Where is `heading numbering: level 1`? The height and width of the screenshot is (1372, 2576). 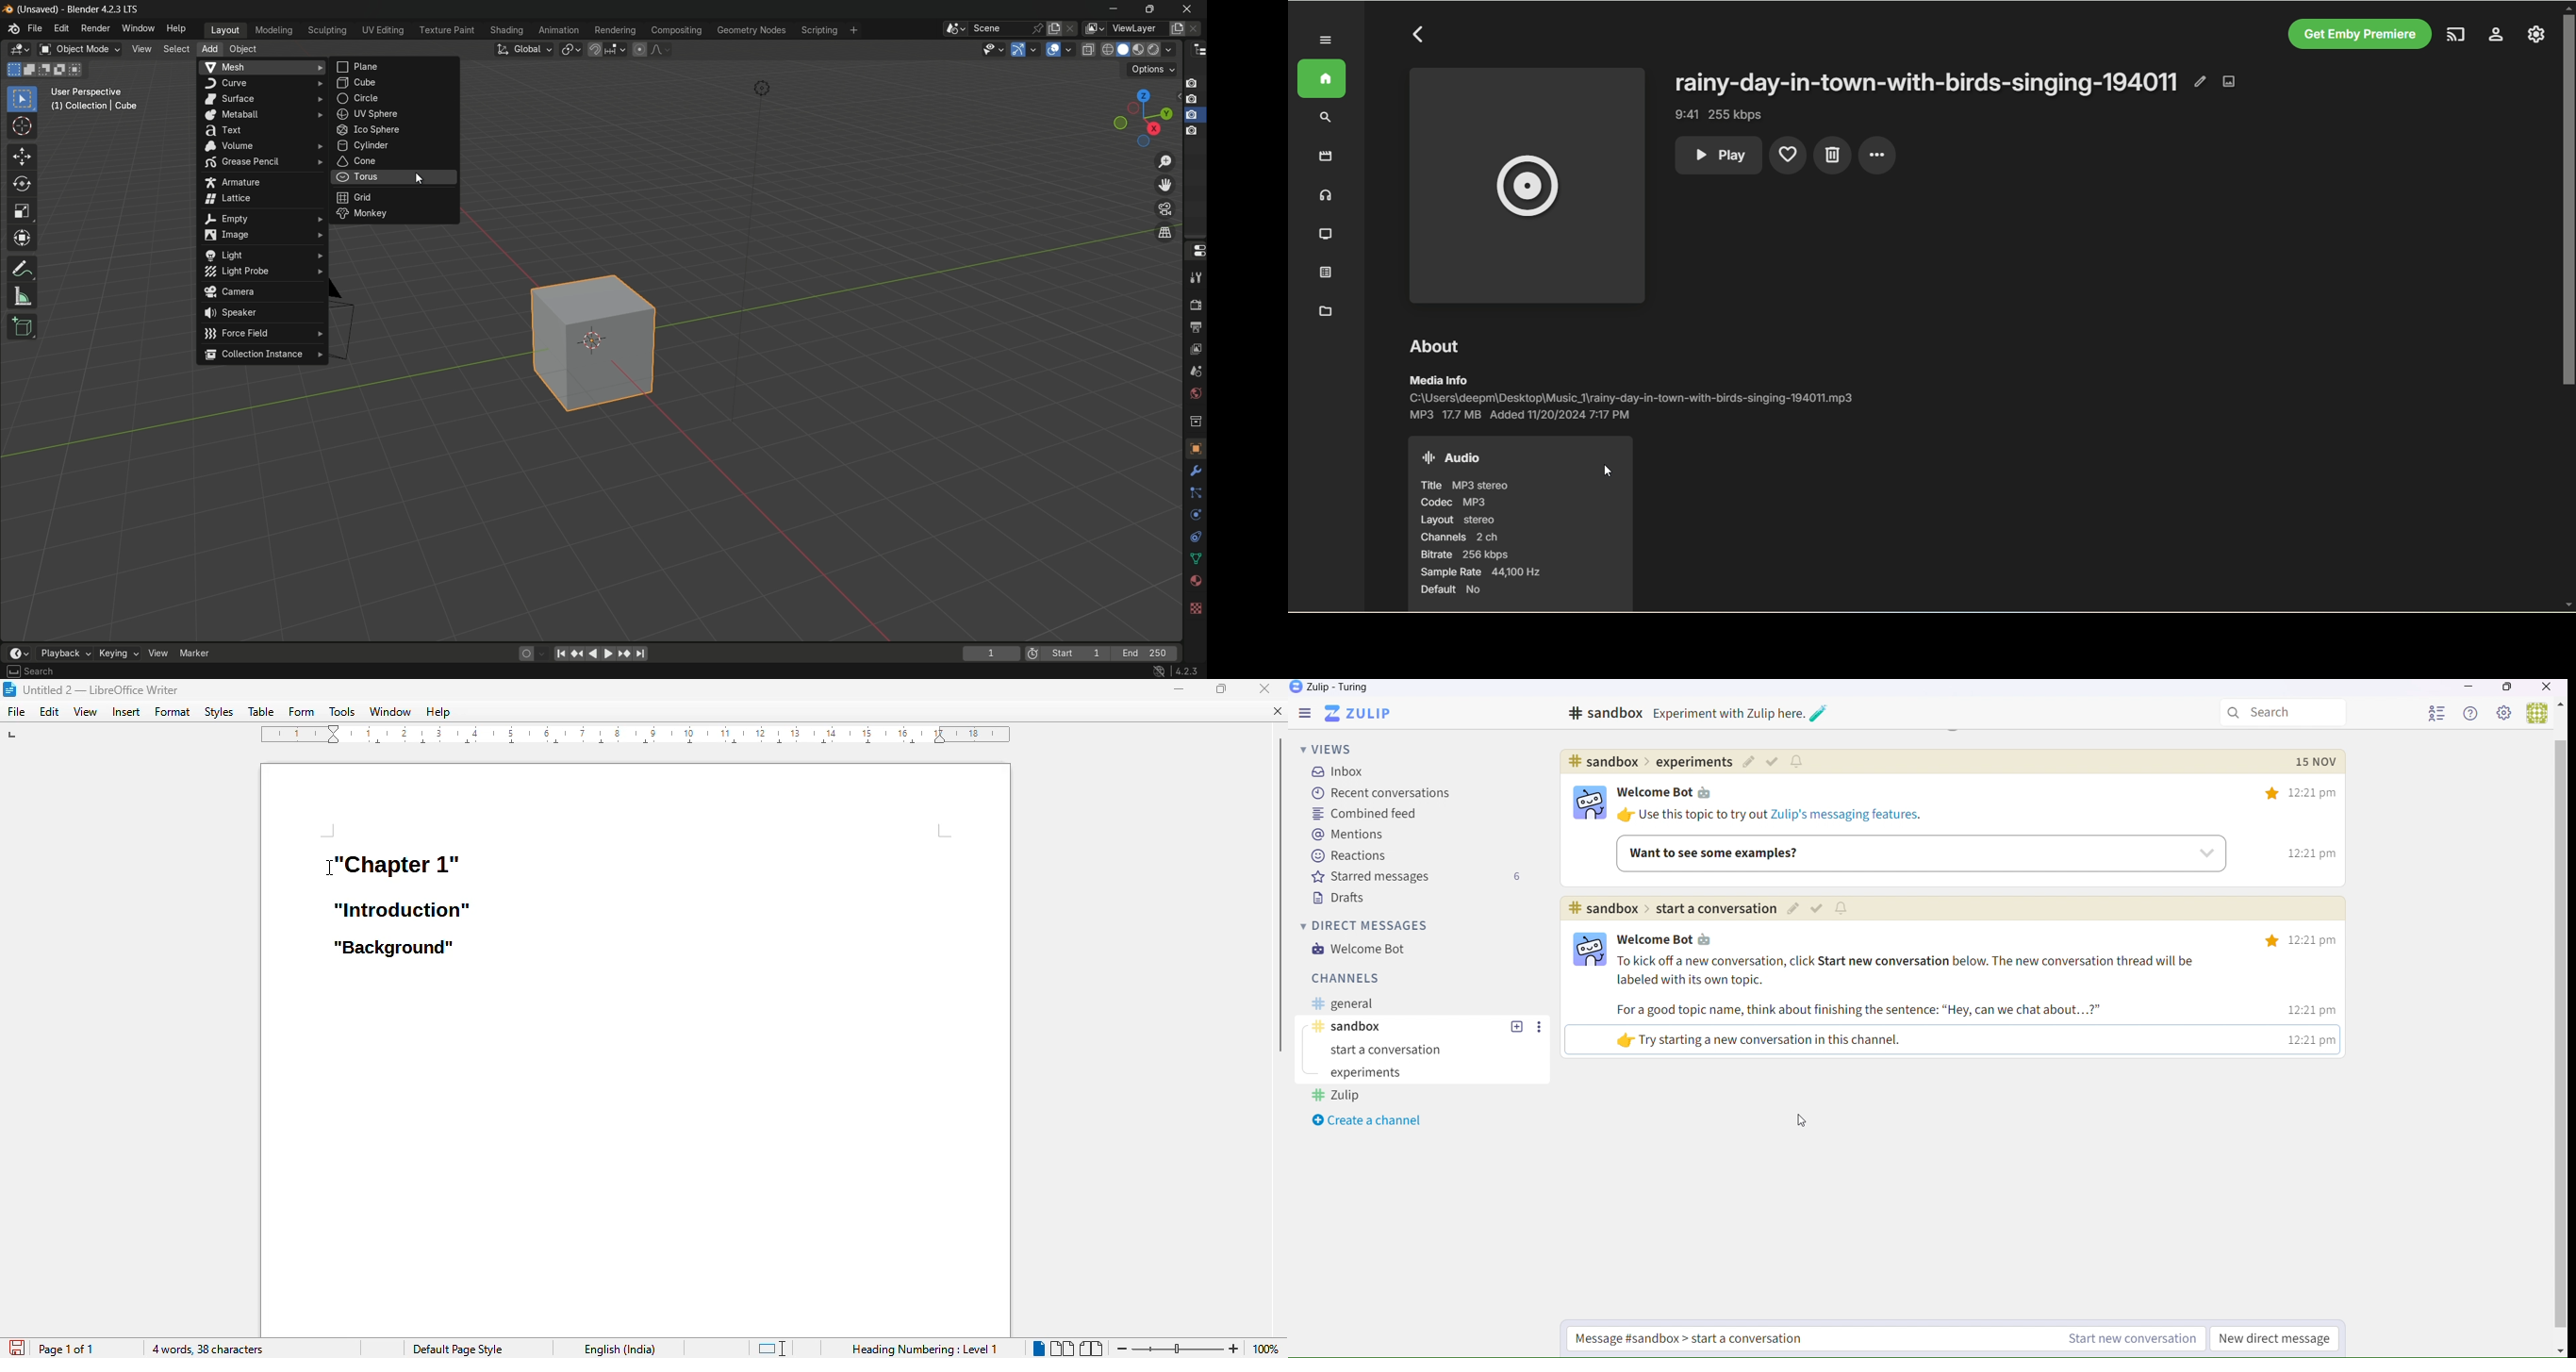
heading numbering: level 1 is located at coordinates (925, 1350).